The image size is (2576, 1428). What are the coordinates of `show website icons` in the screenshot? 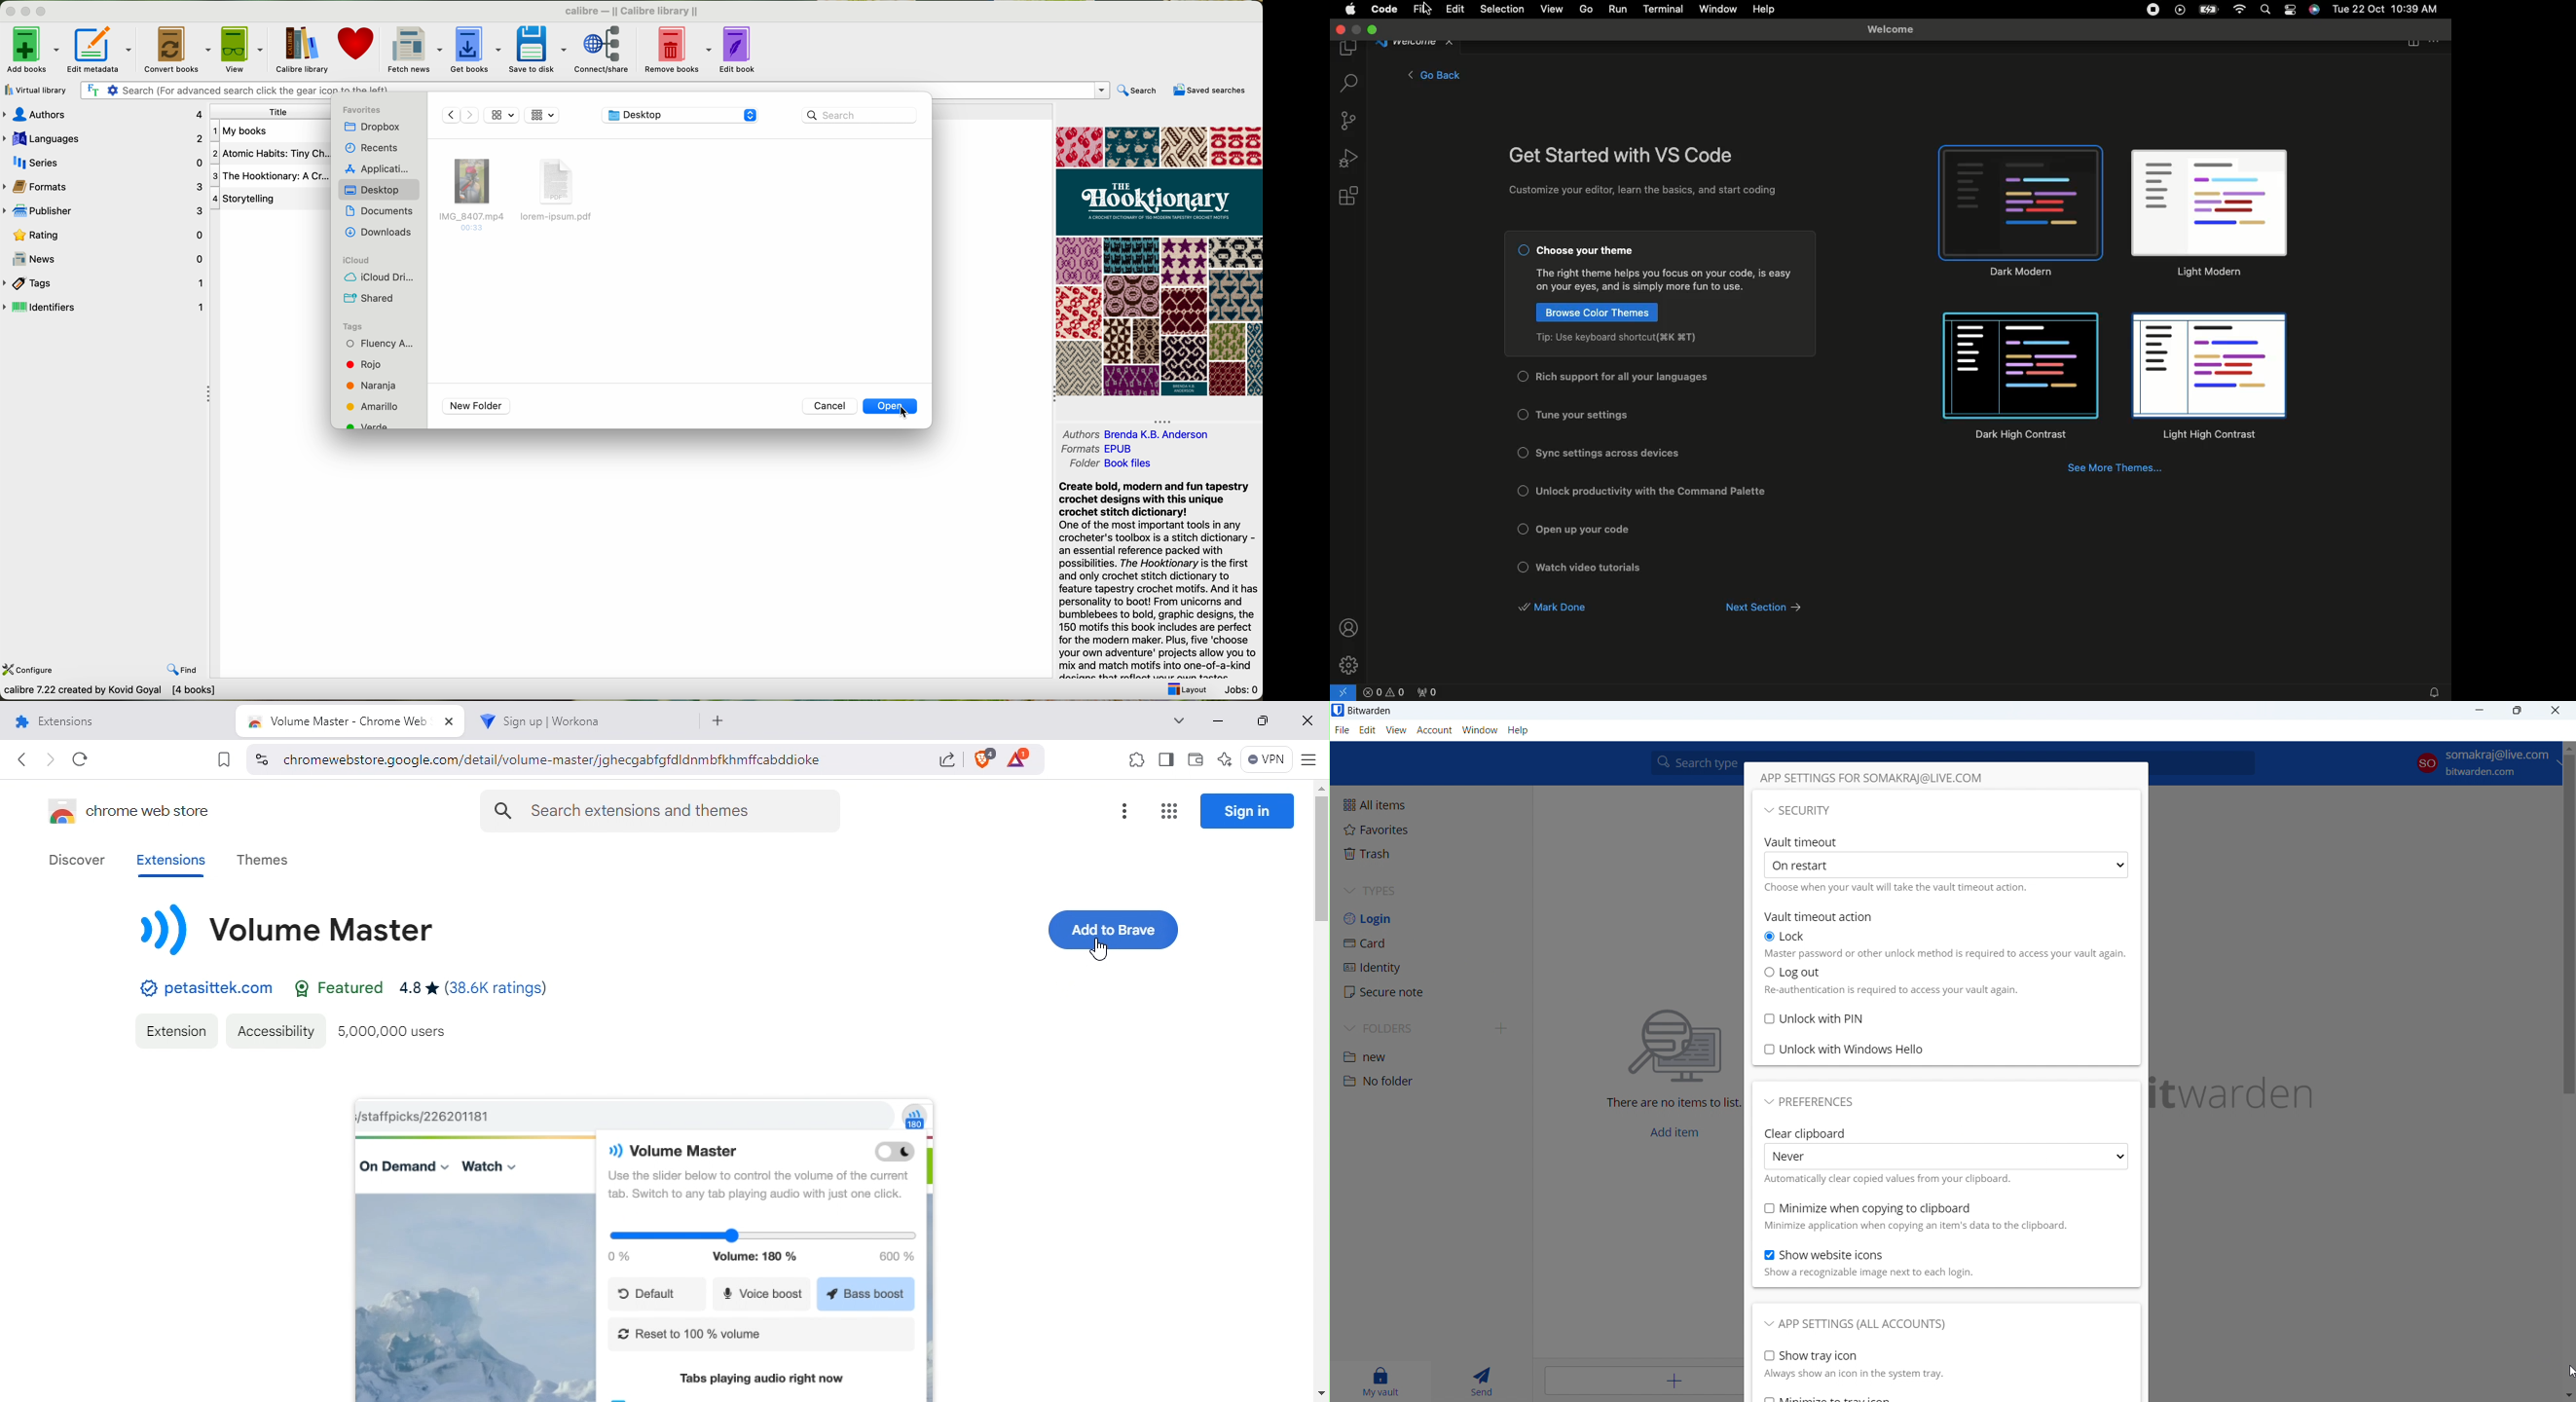 It's located at (1943, 1264).